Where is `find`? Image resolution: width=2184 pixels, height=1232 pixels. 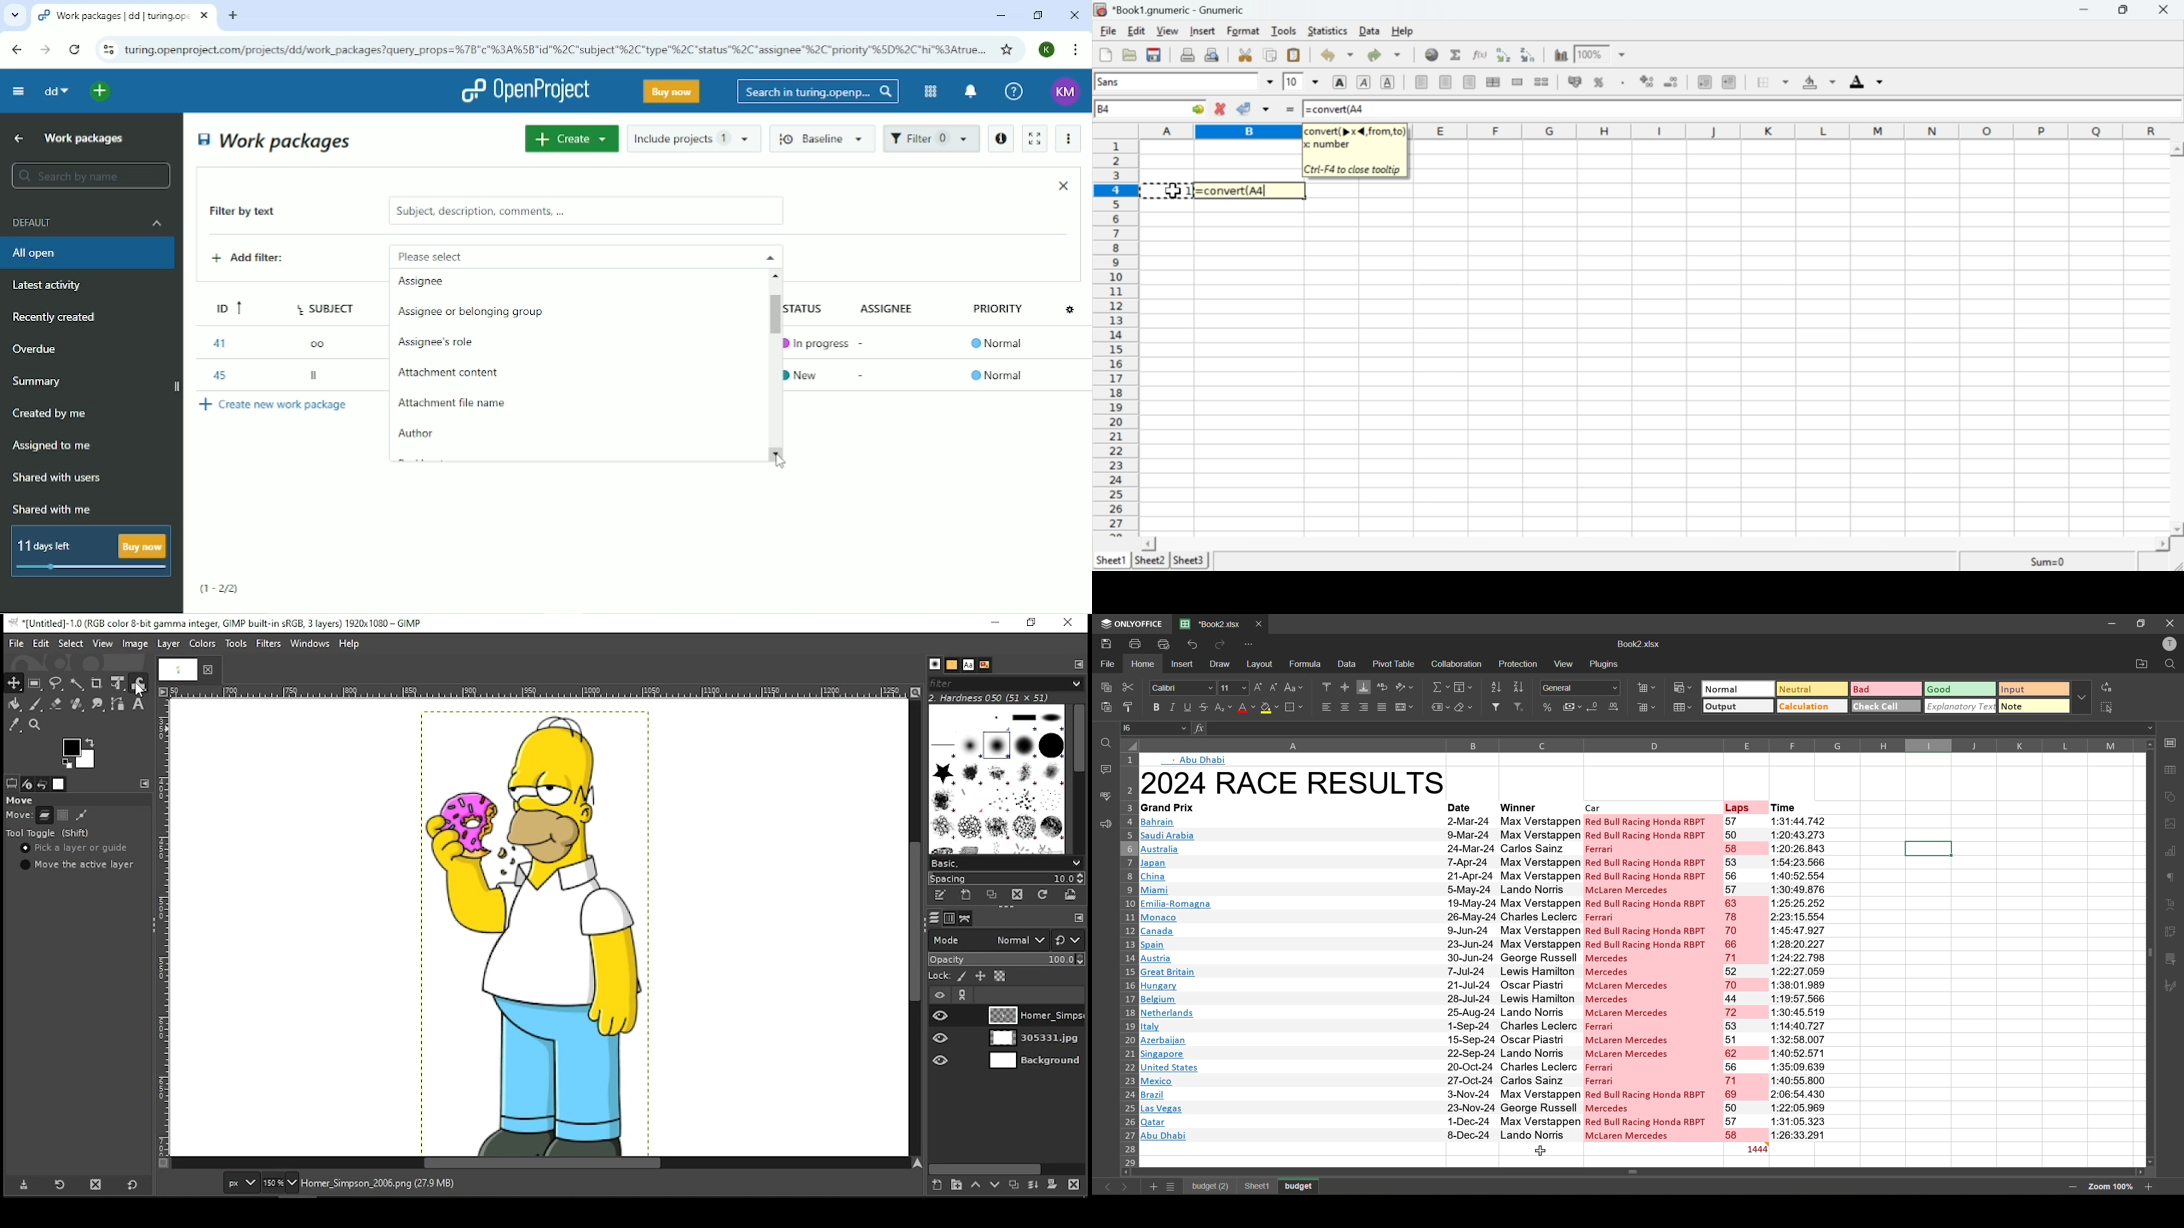
find is located at coordinates (1103, 743).